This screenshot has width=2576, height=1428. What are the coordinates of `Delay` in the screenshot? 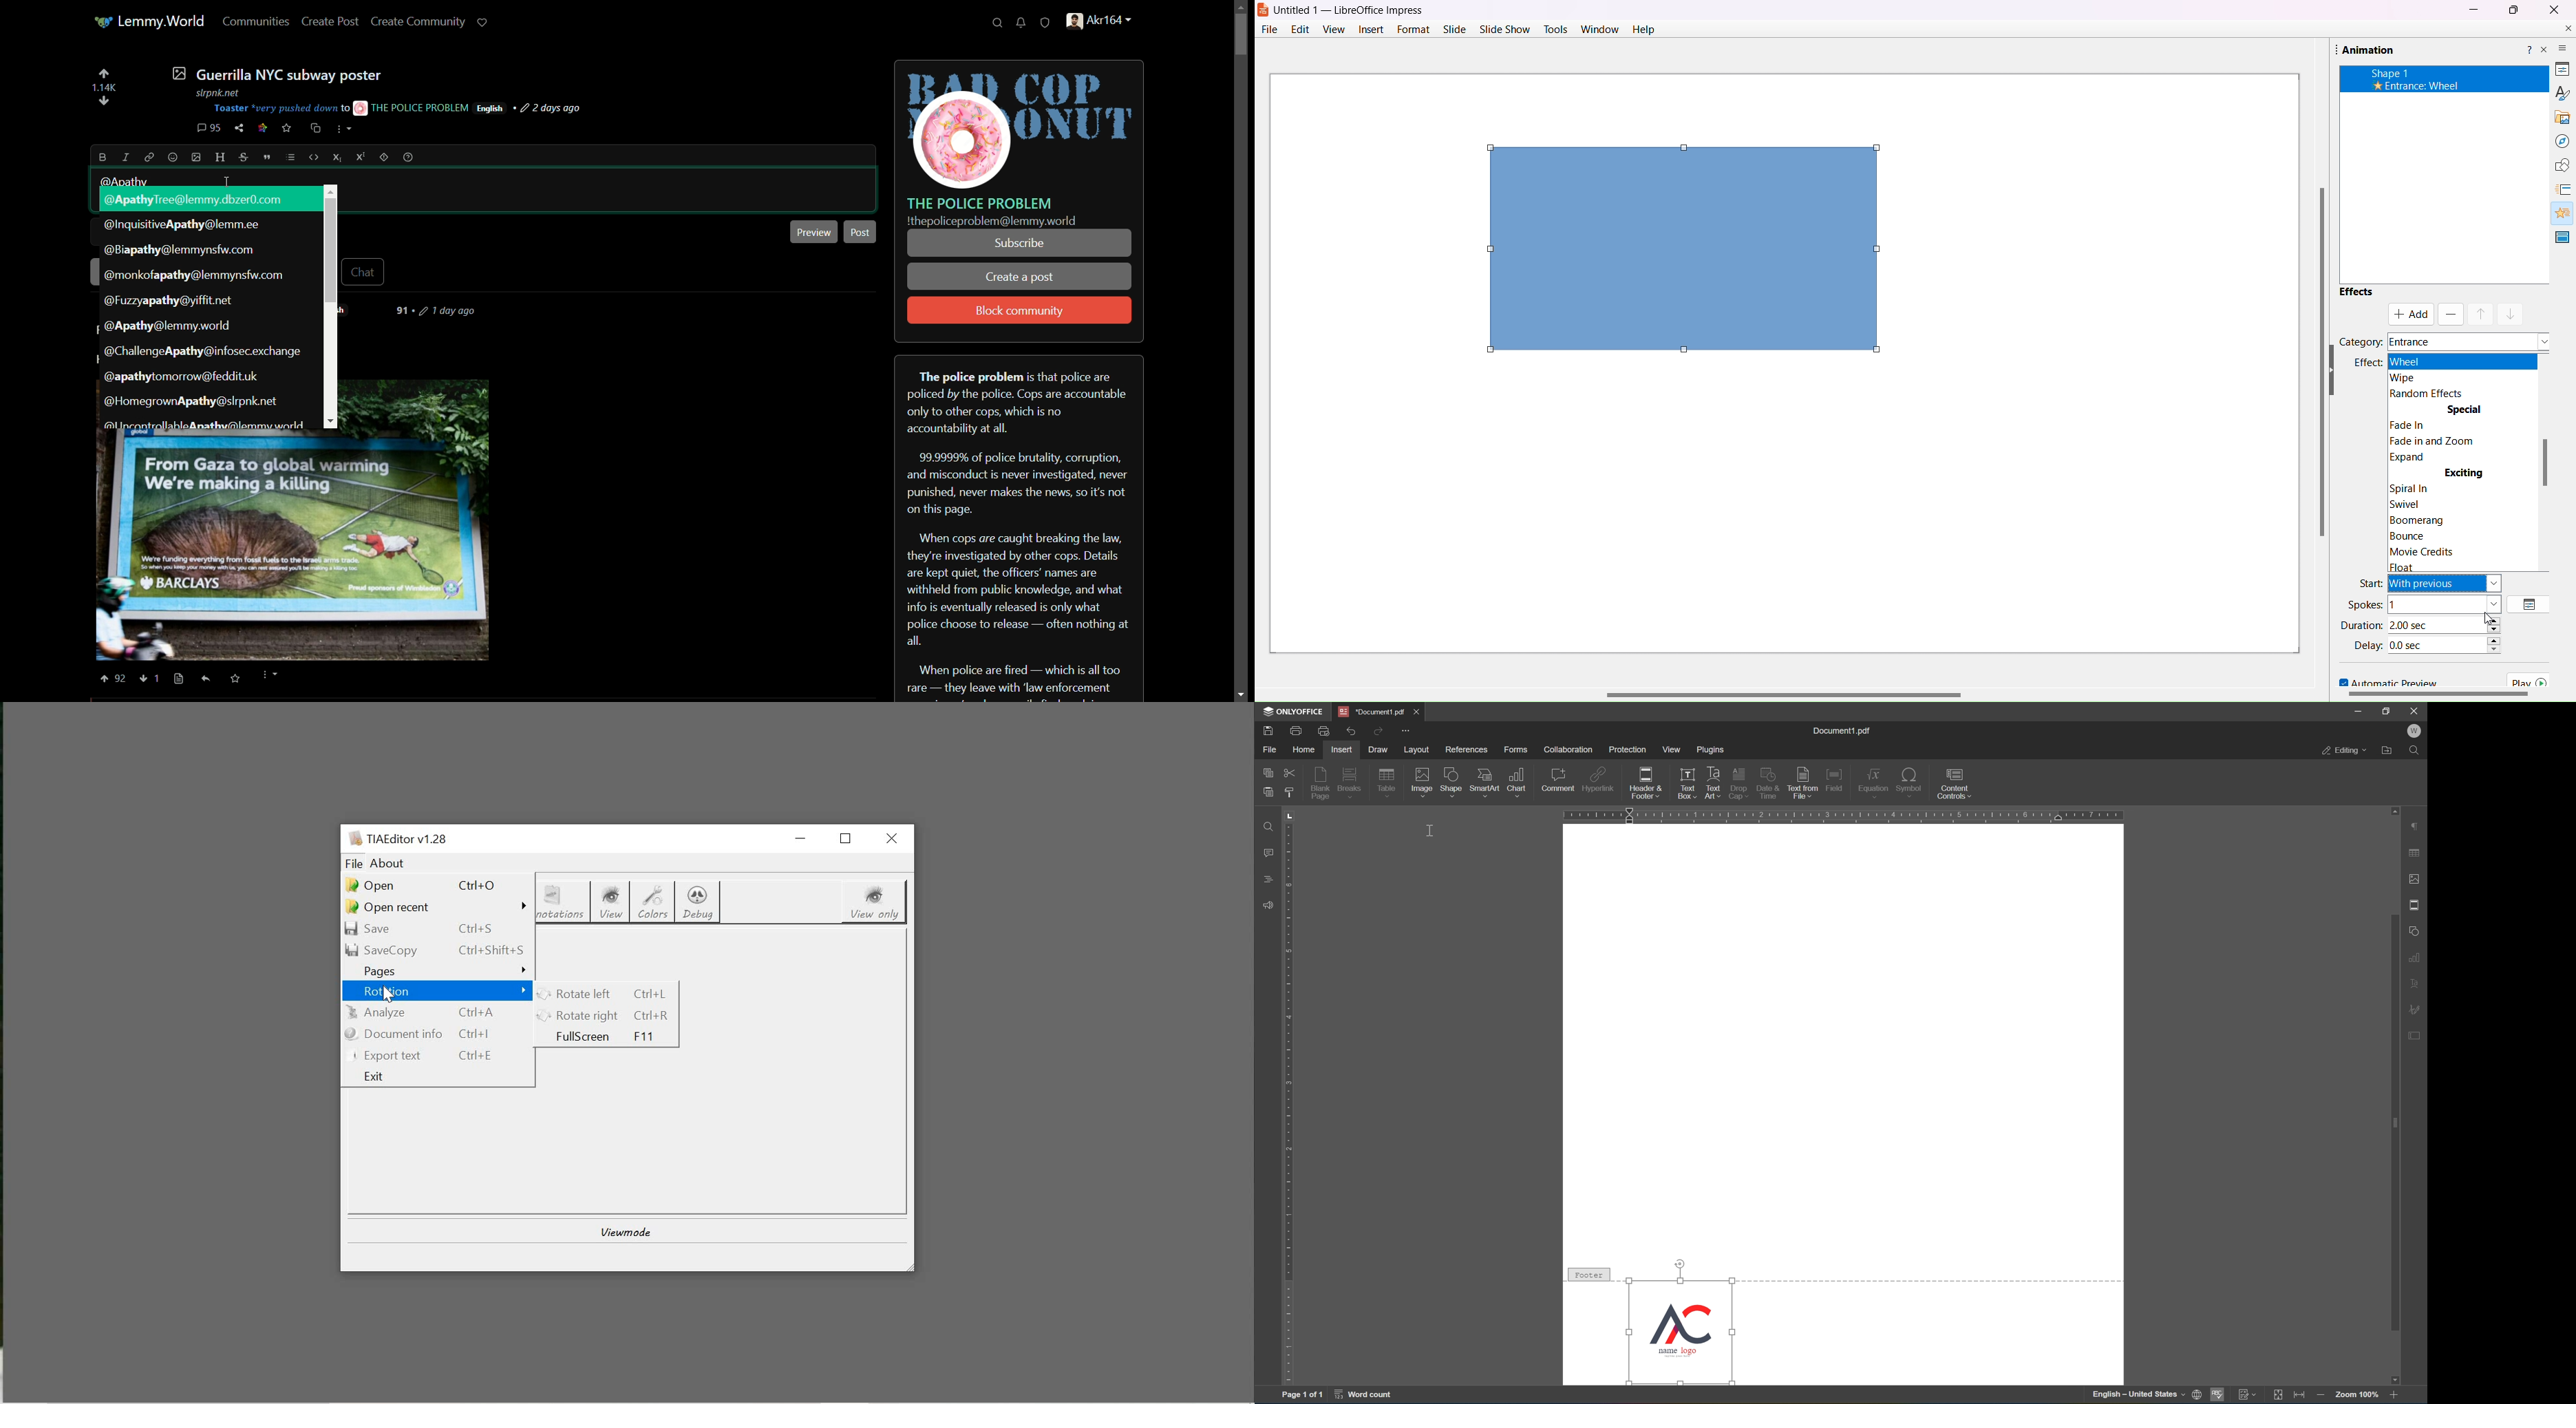 It's located at (2366, 645).